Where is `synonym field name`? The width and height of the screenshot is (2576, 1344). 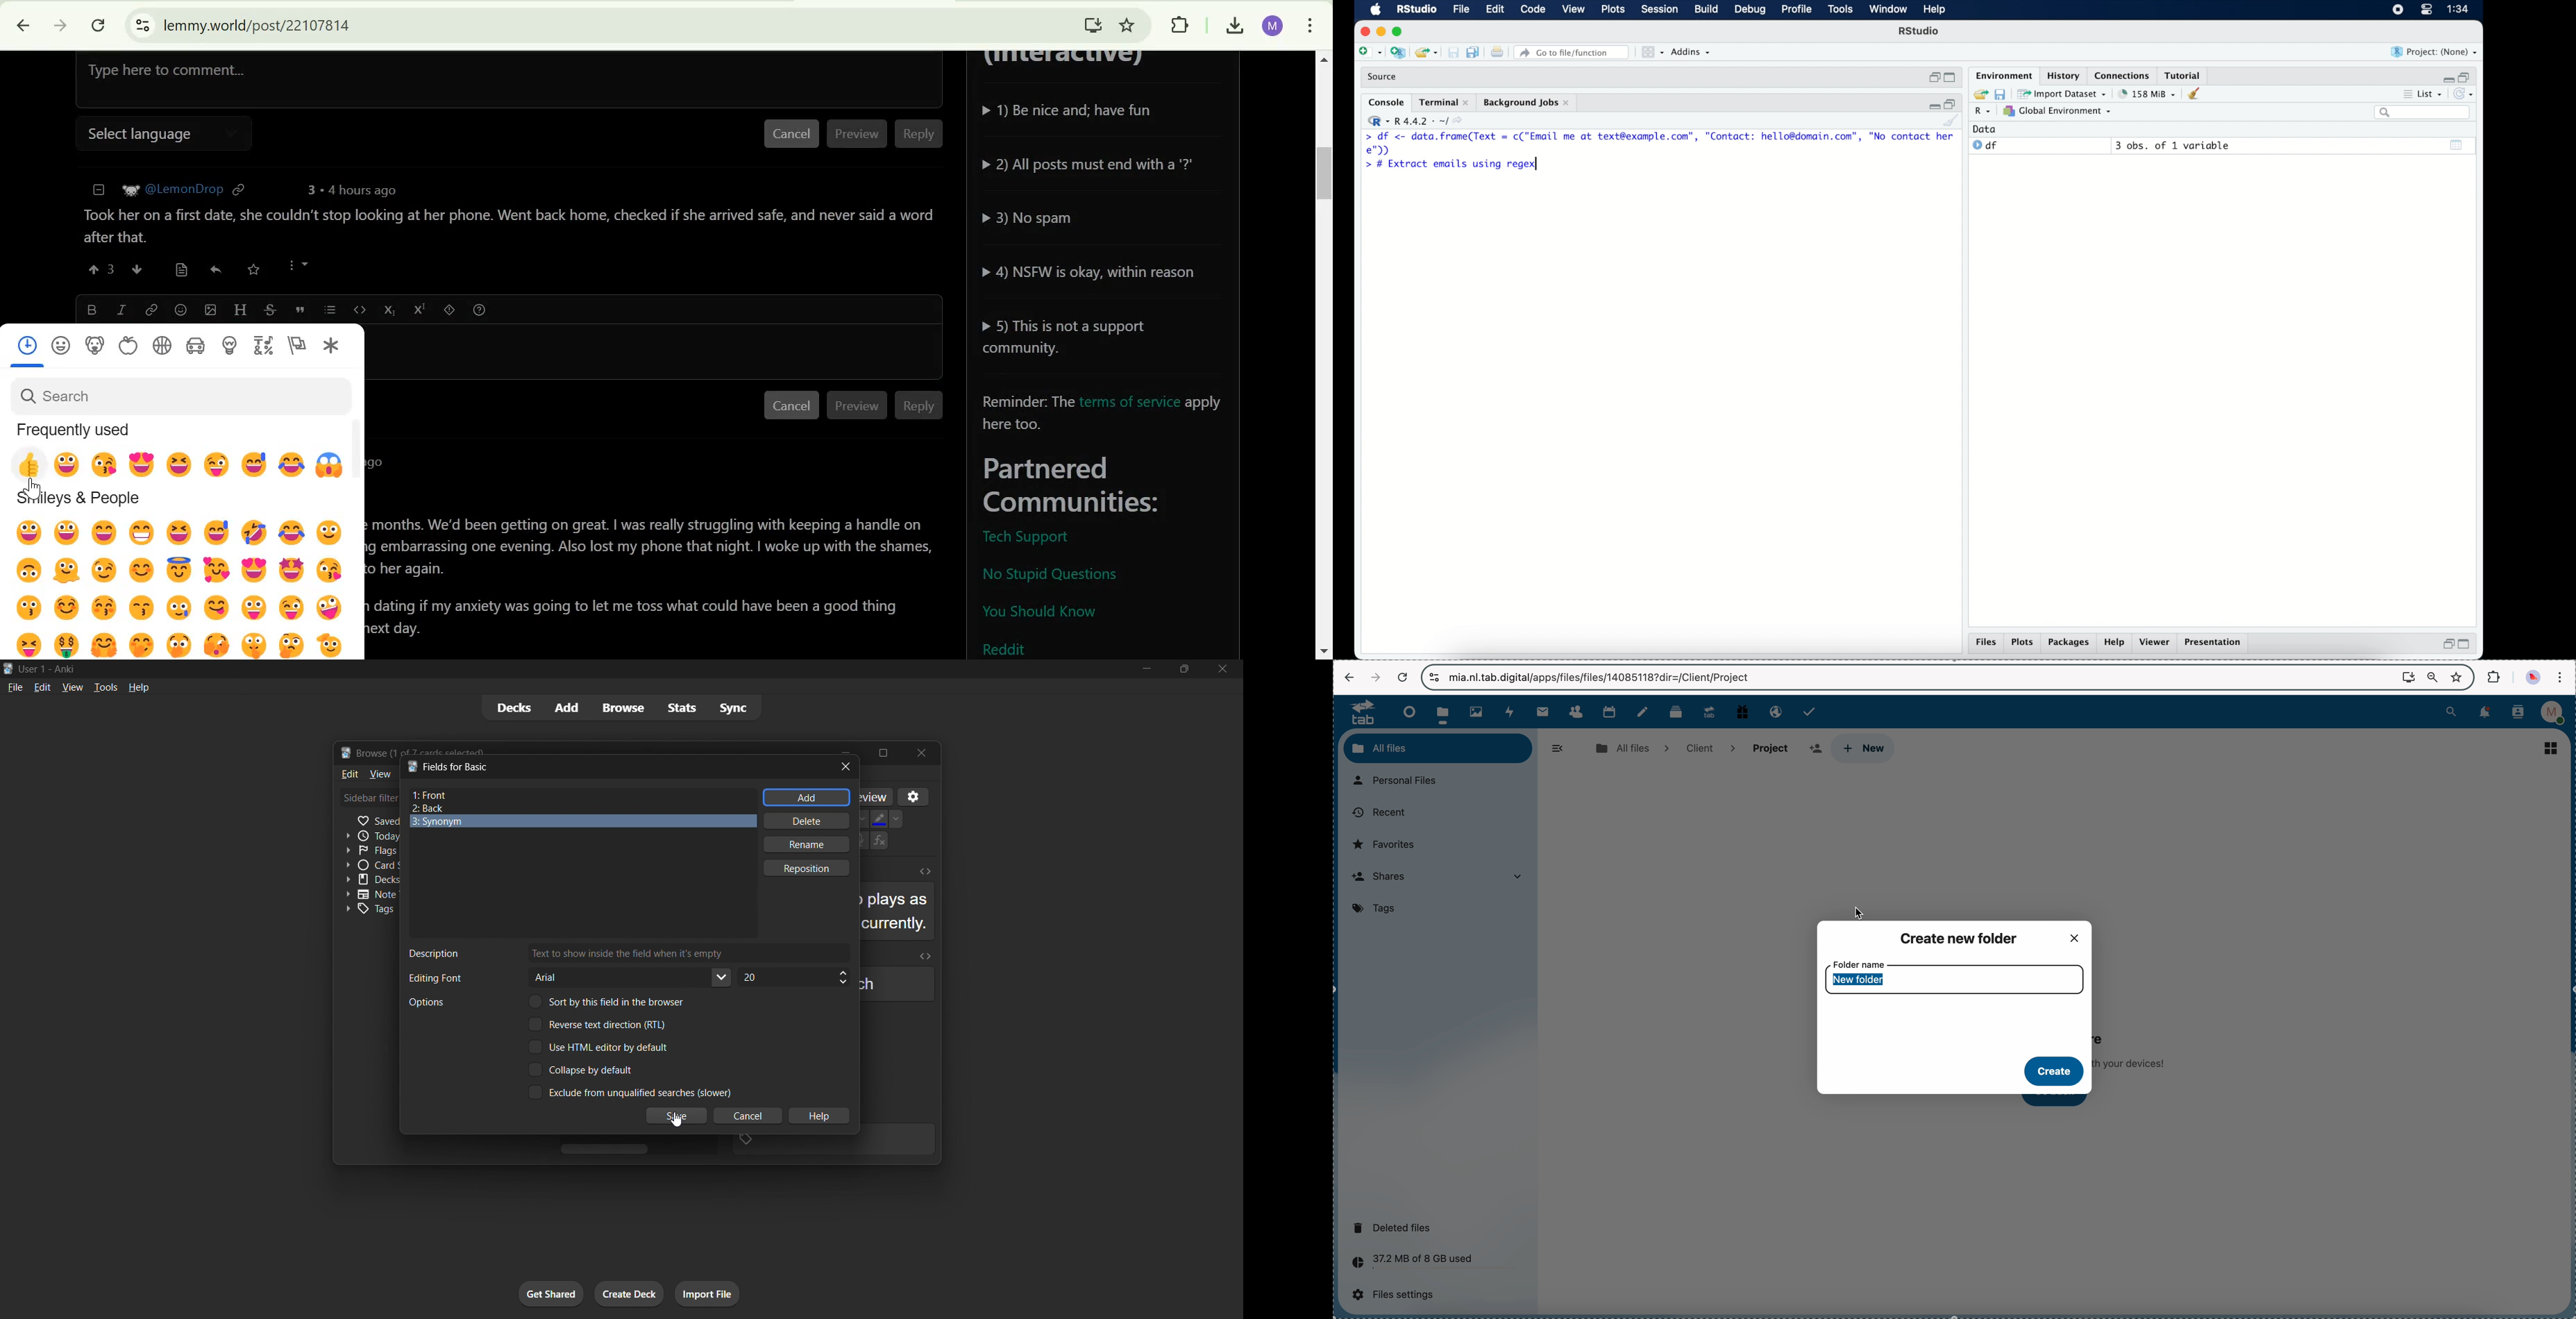
synonym field name is located at coordinates (584, 824).